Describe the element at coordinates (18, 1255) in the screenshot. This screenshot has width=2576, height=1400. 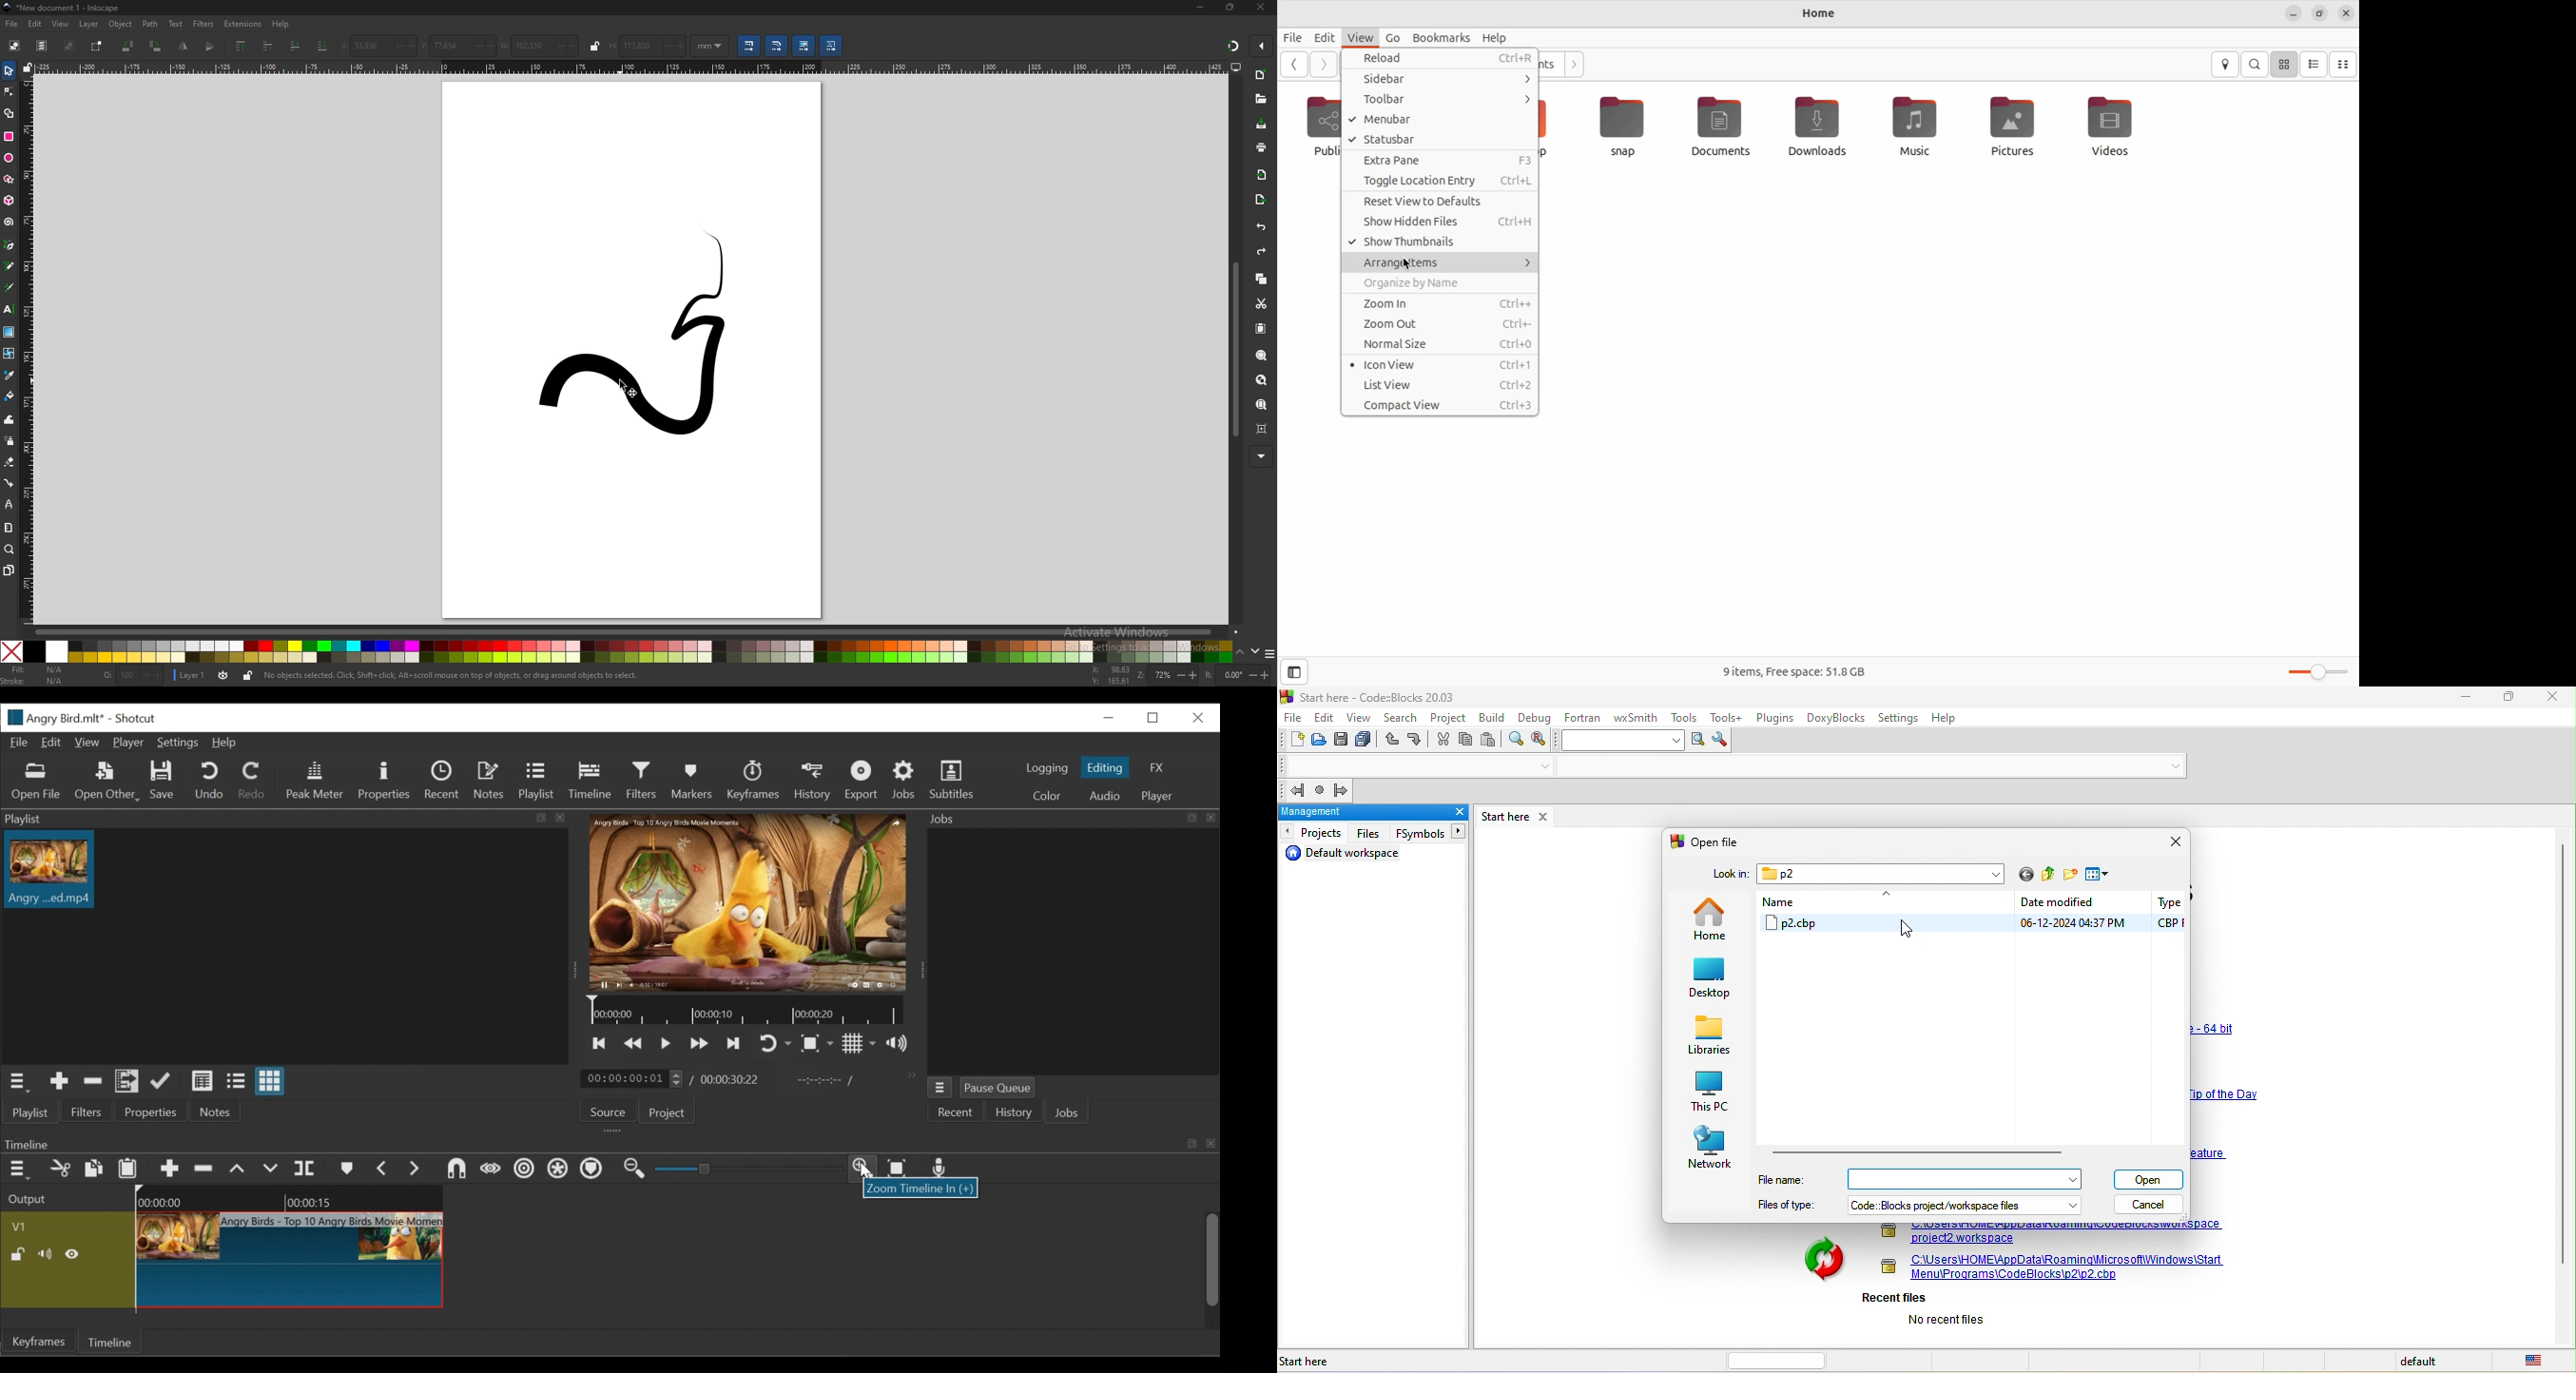
I see `(un)lock track` at that location.